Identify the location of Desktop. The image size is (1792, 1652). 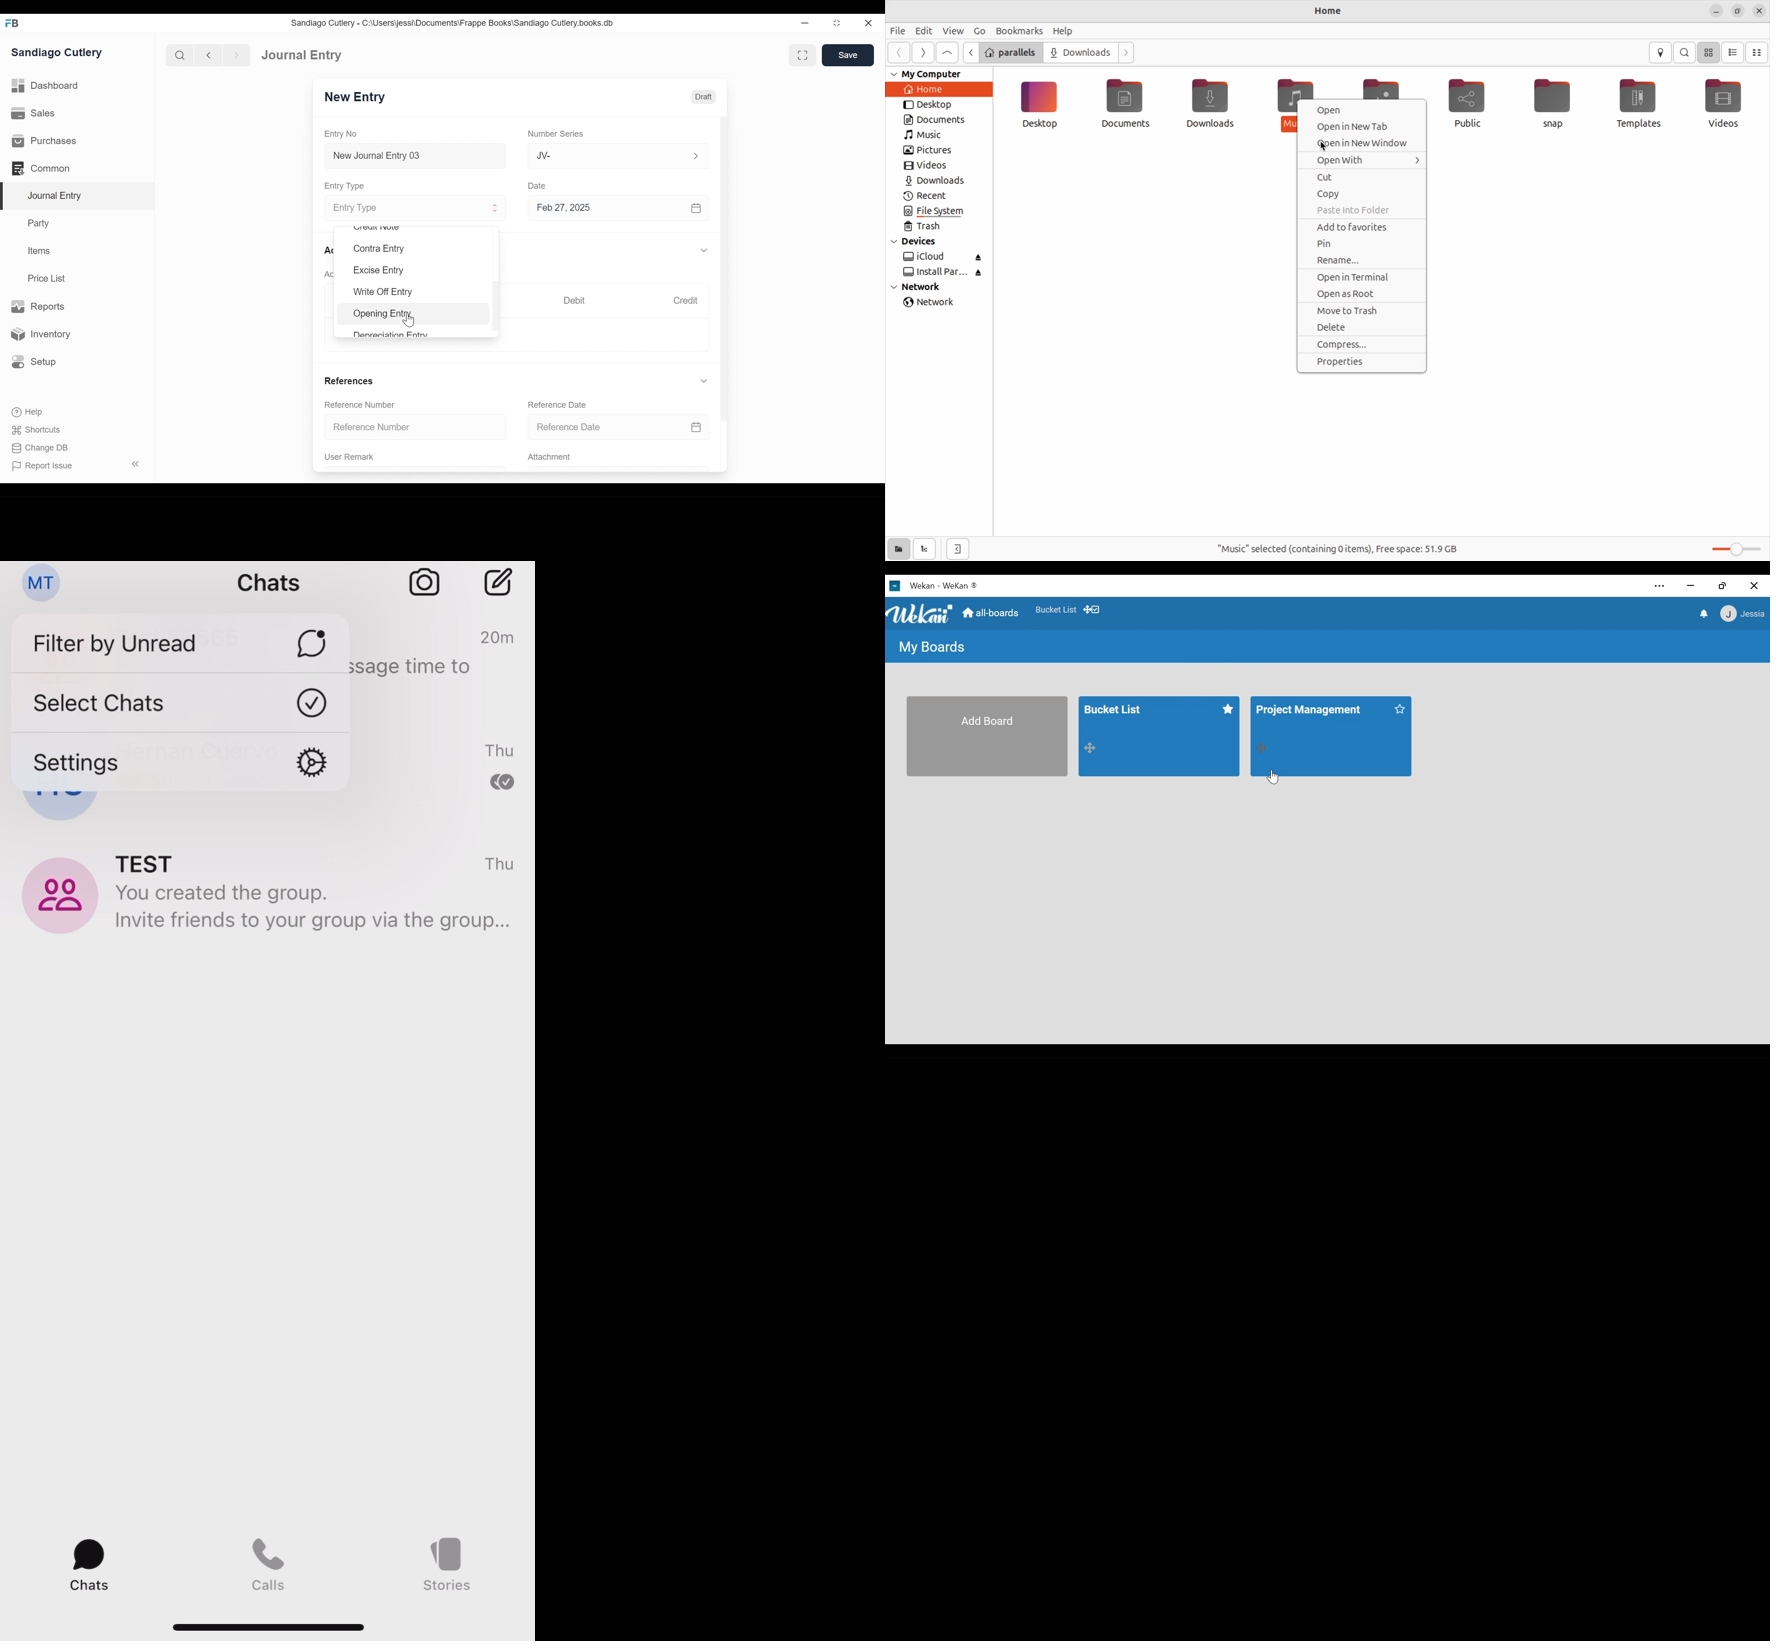
(1041, 109).